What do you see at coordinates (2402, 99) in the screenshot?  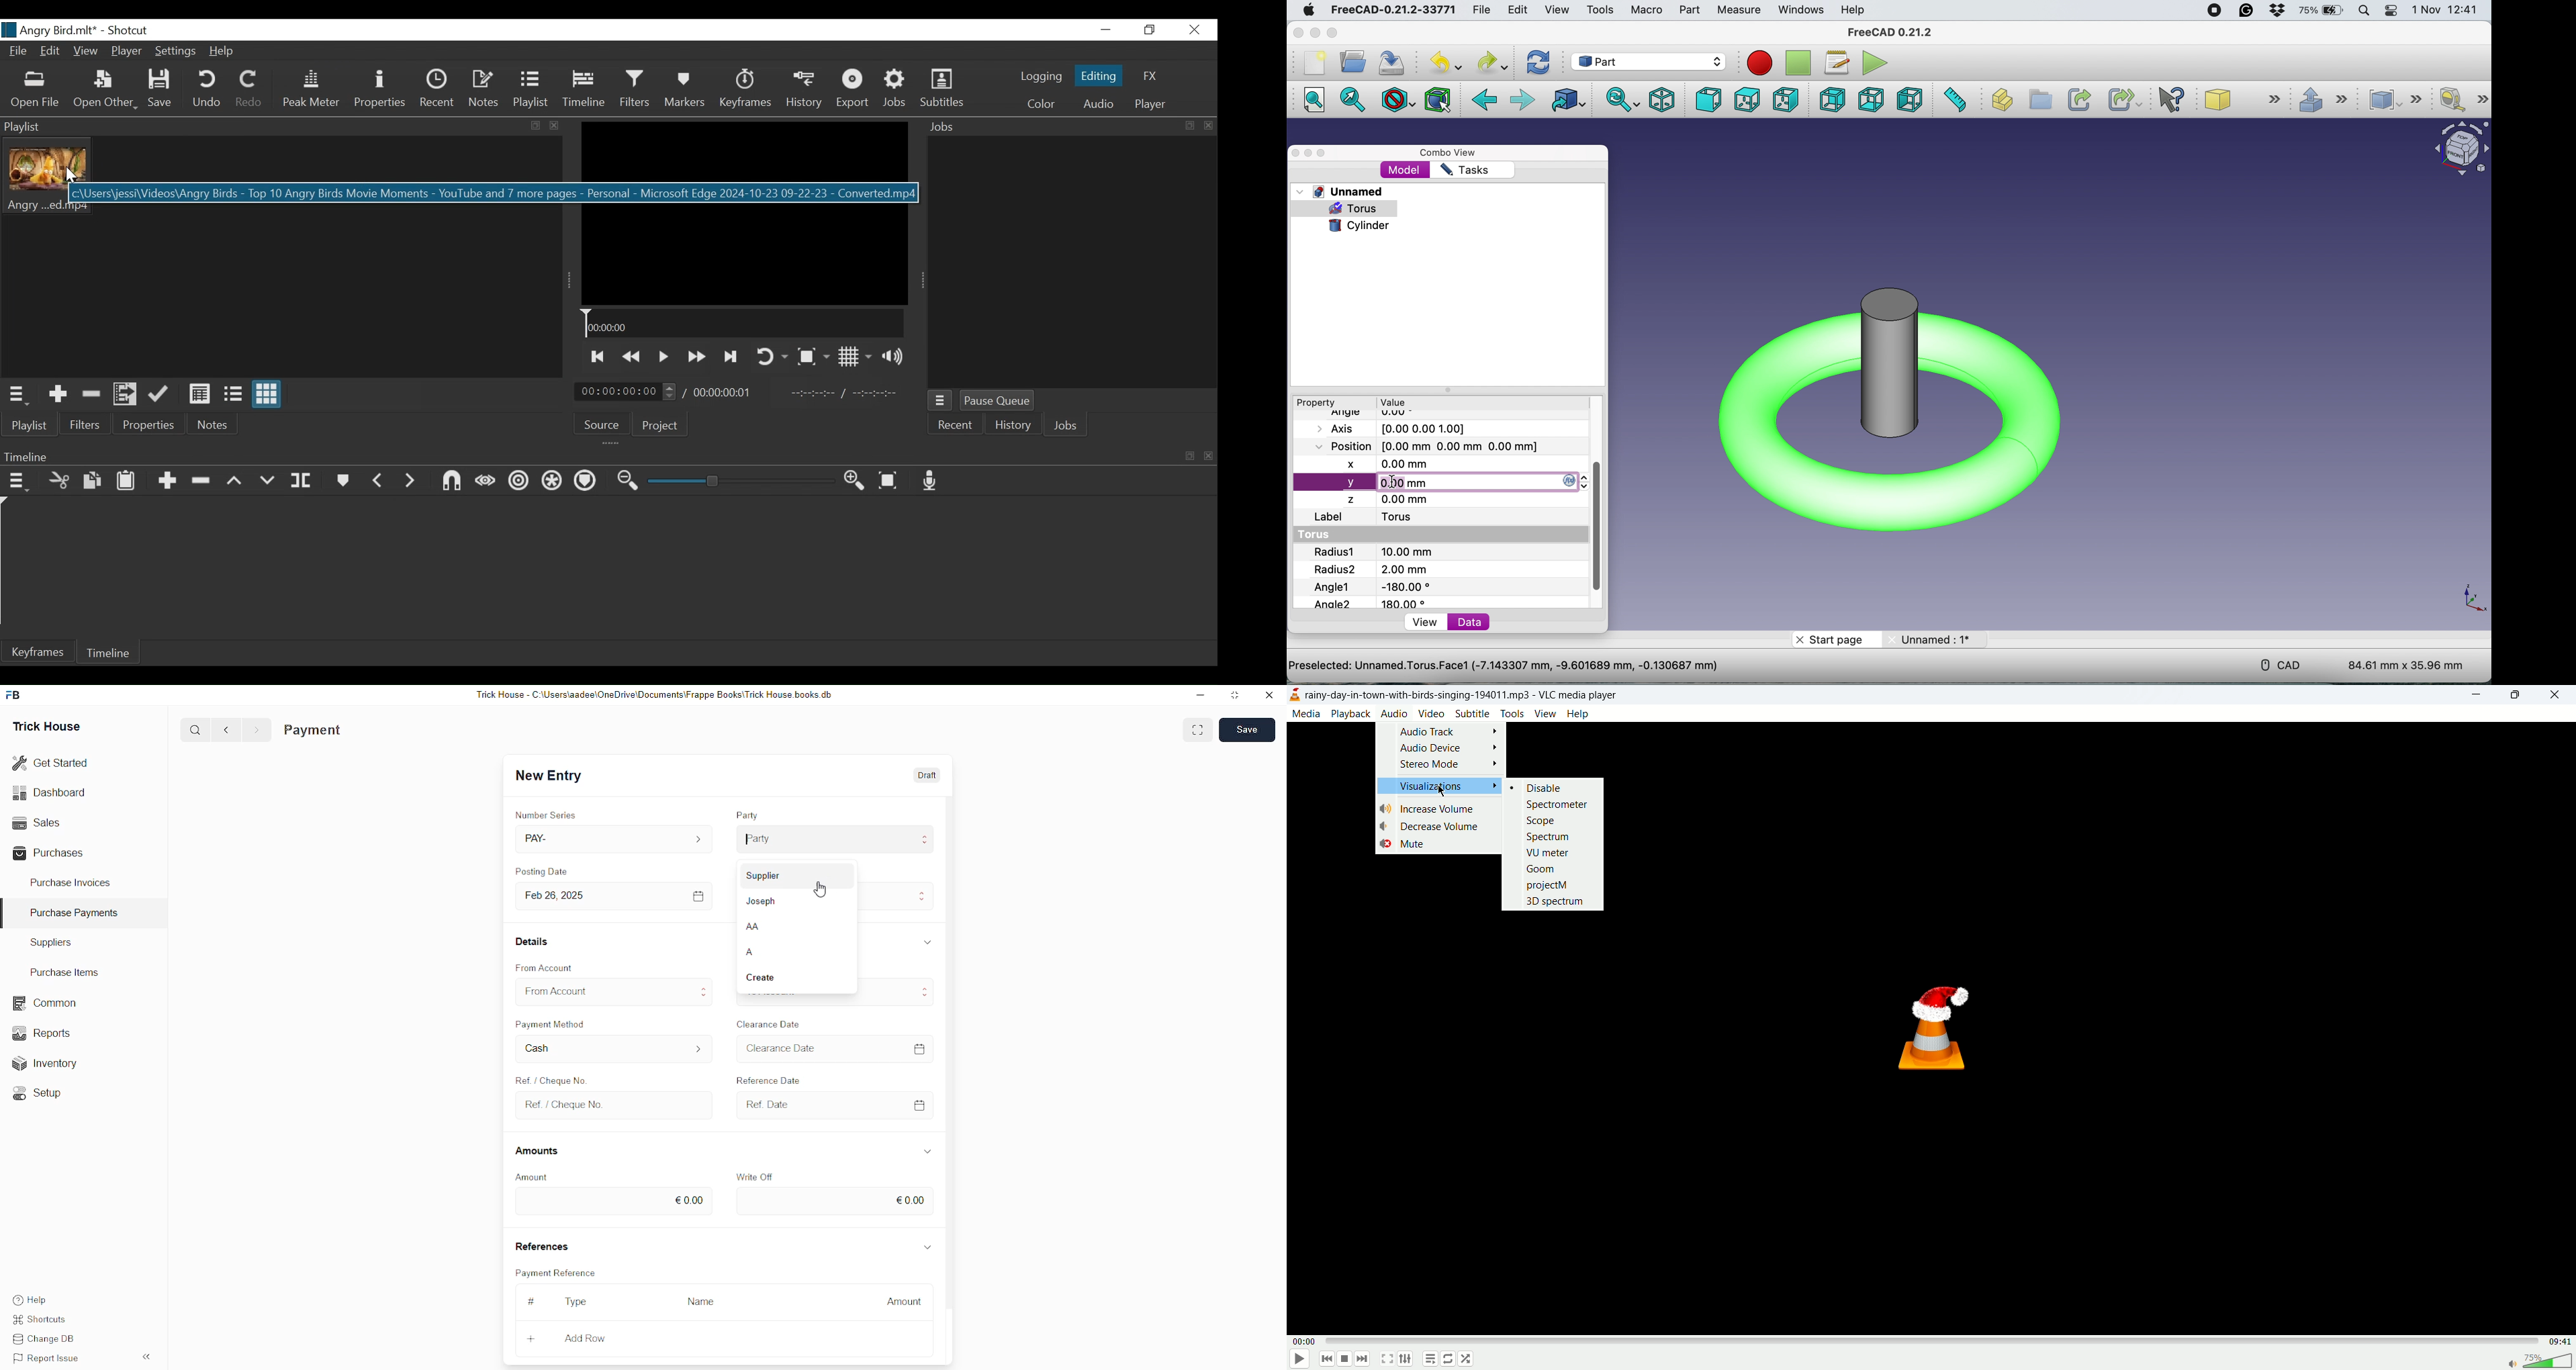 I see `compound tools` at bounding box center [2402, 99].